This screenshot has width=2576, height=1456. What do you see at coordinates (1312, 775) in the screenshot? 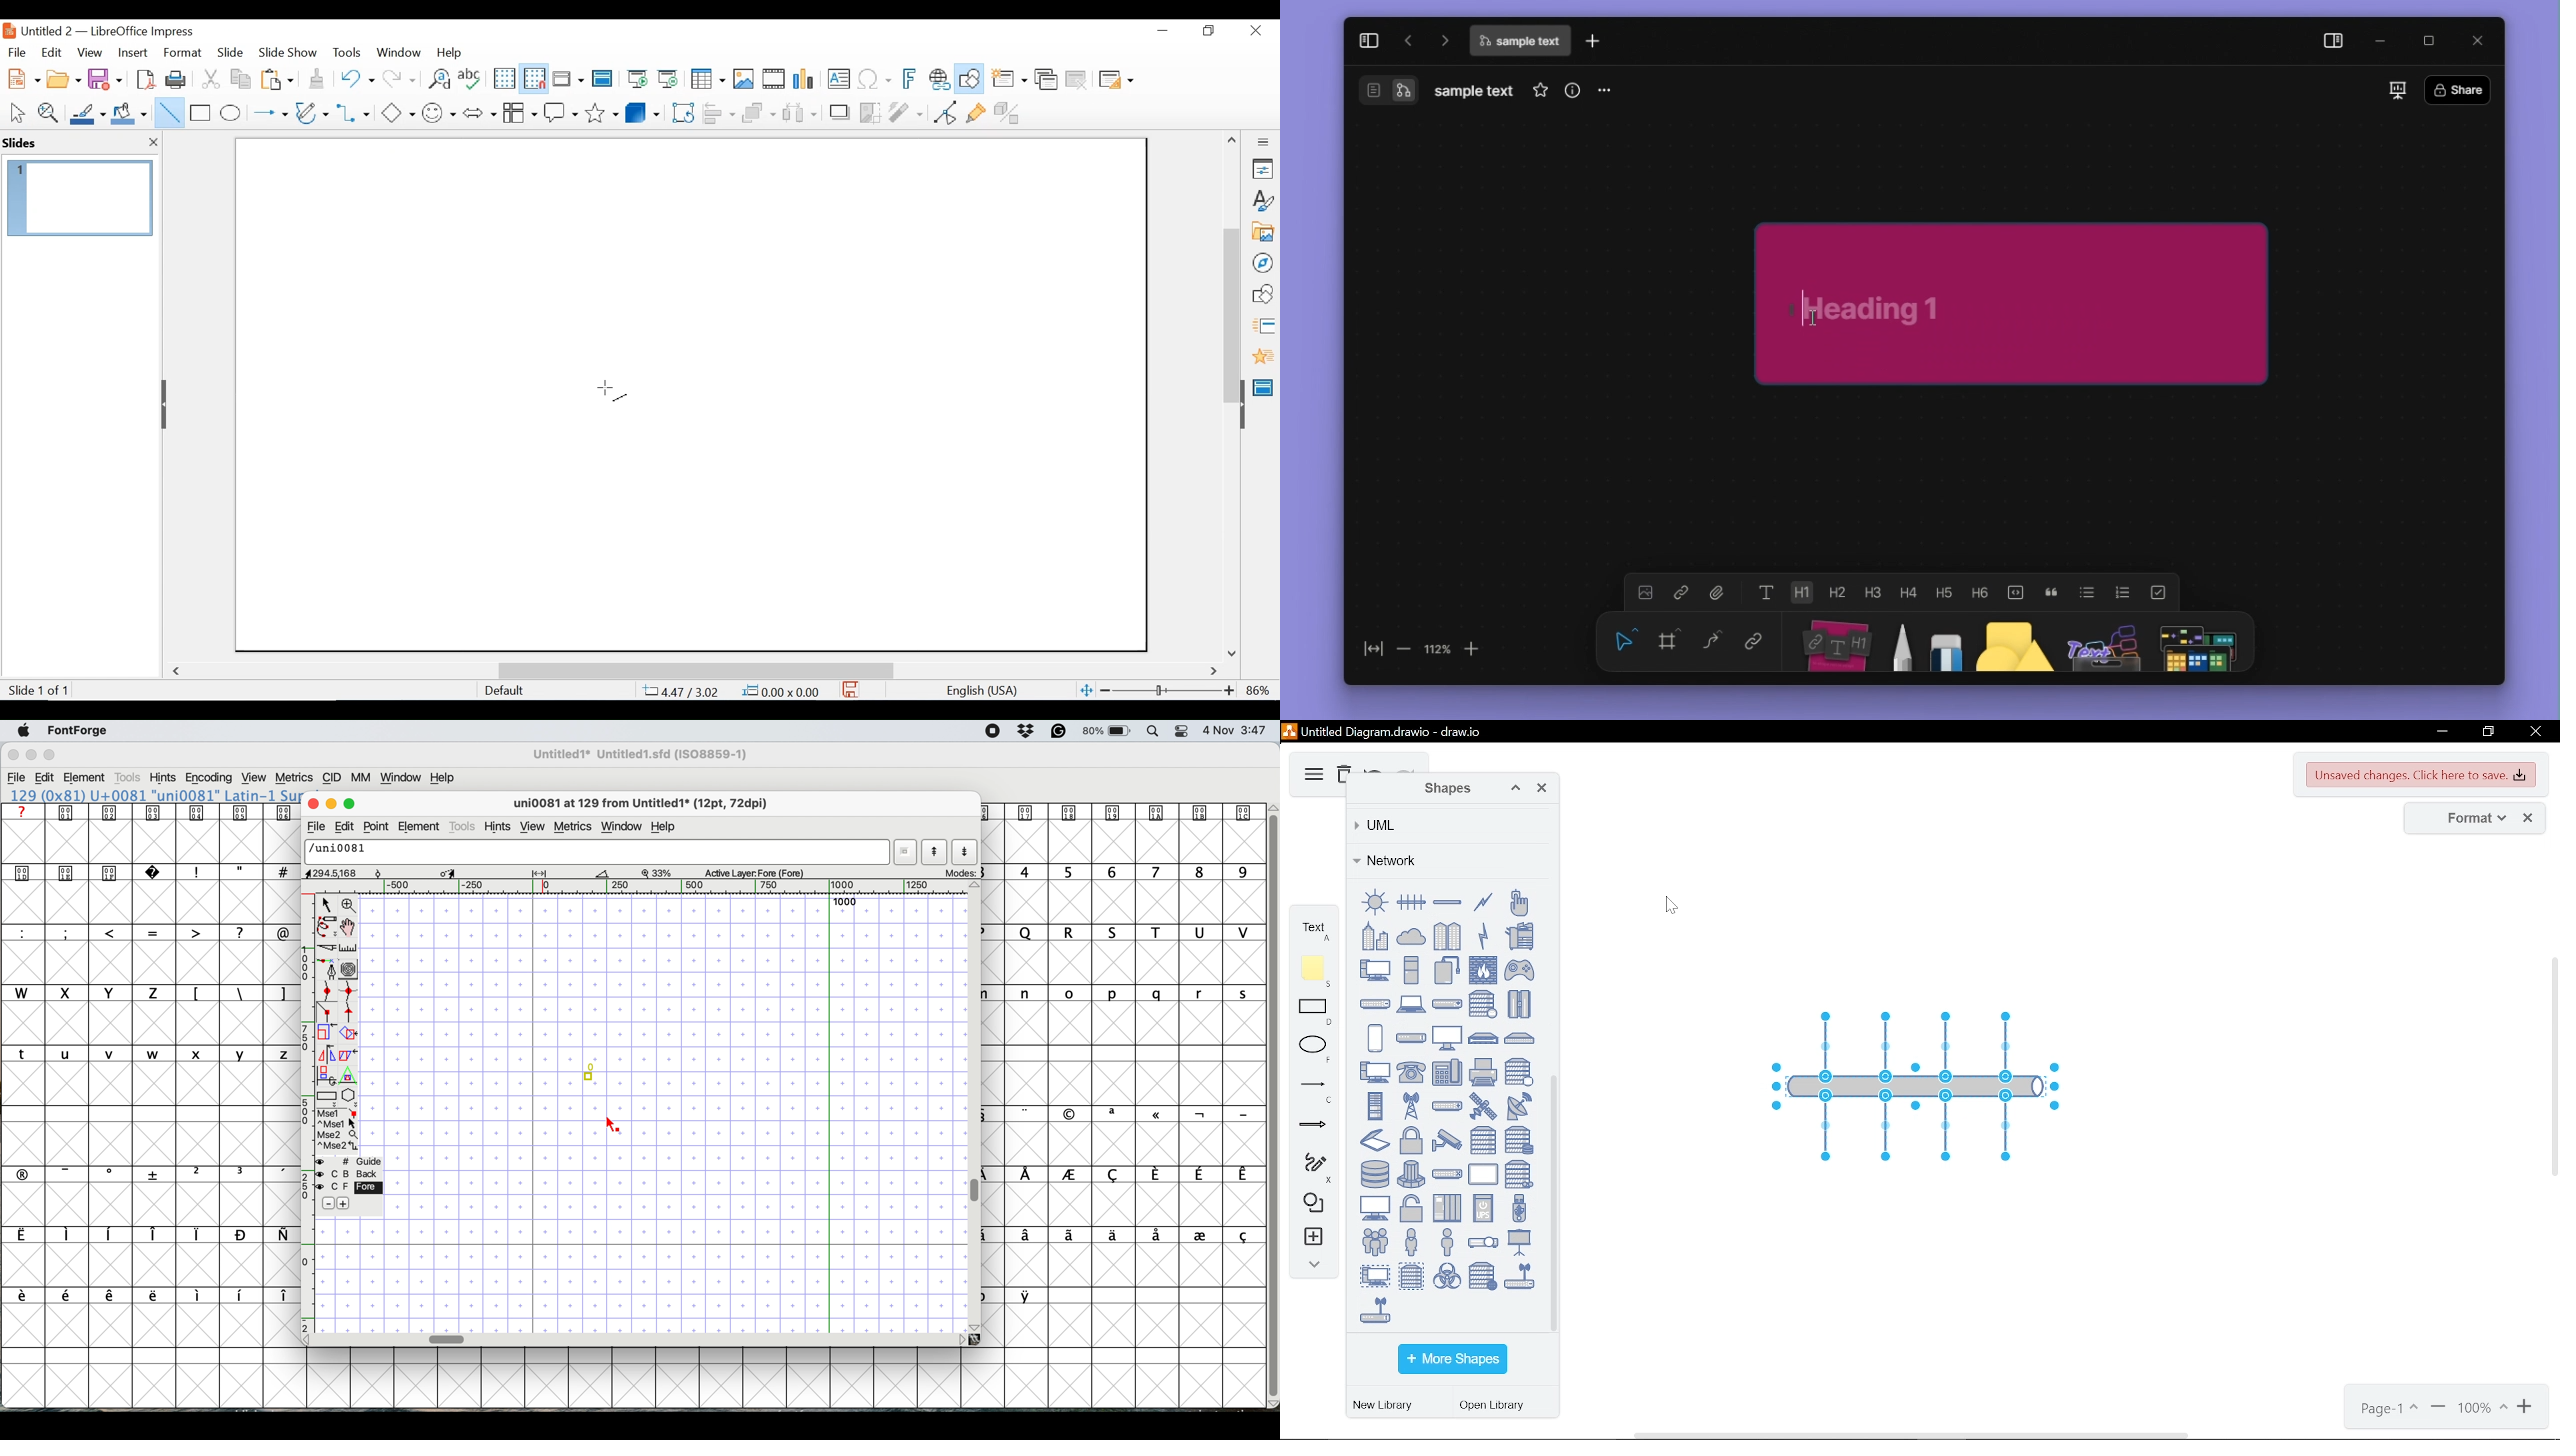
I see `diagram` at bounding box center [1312, 775].